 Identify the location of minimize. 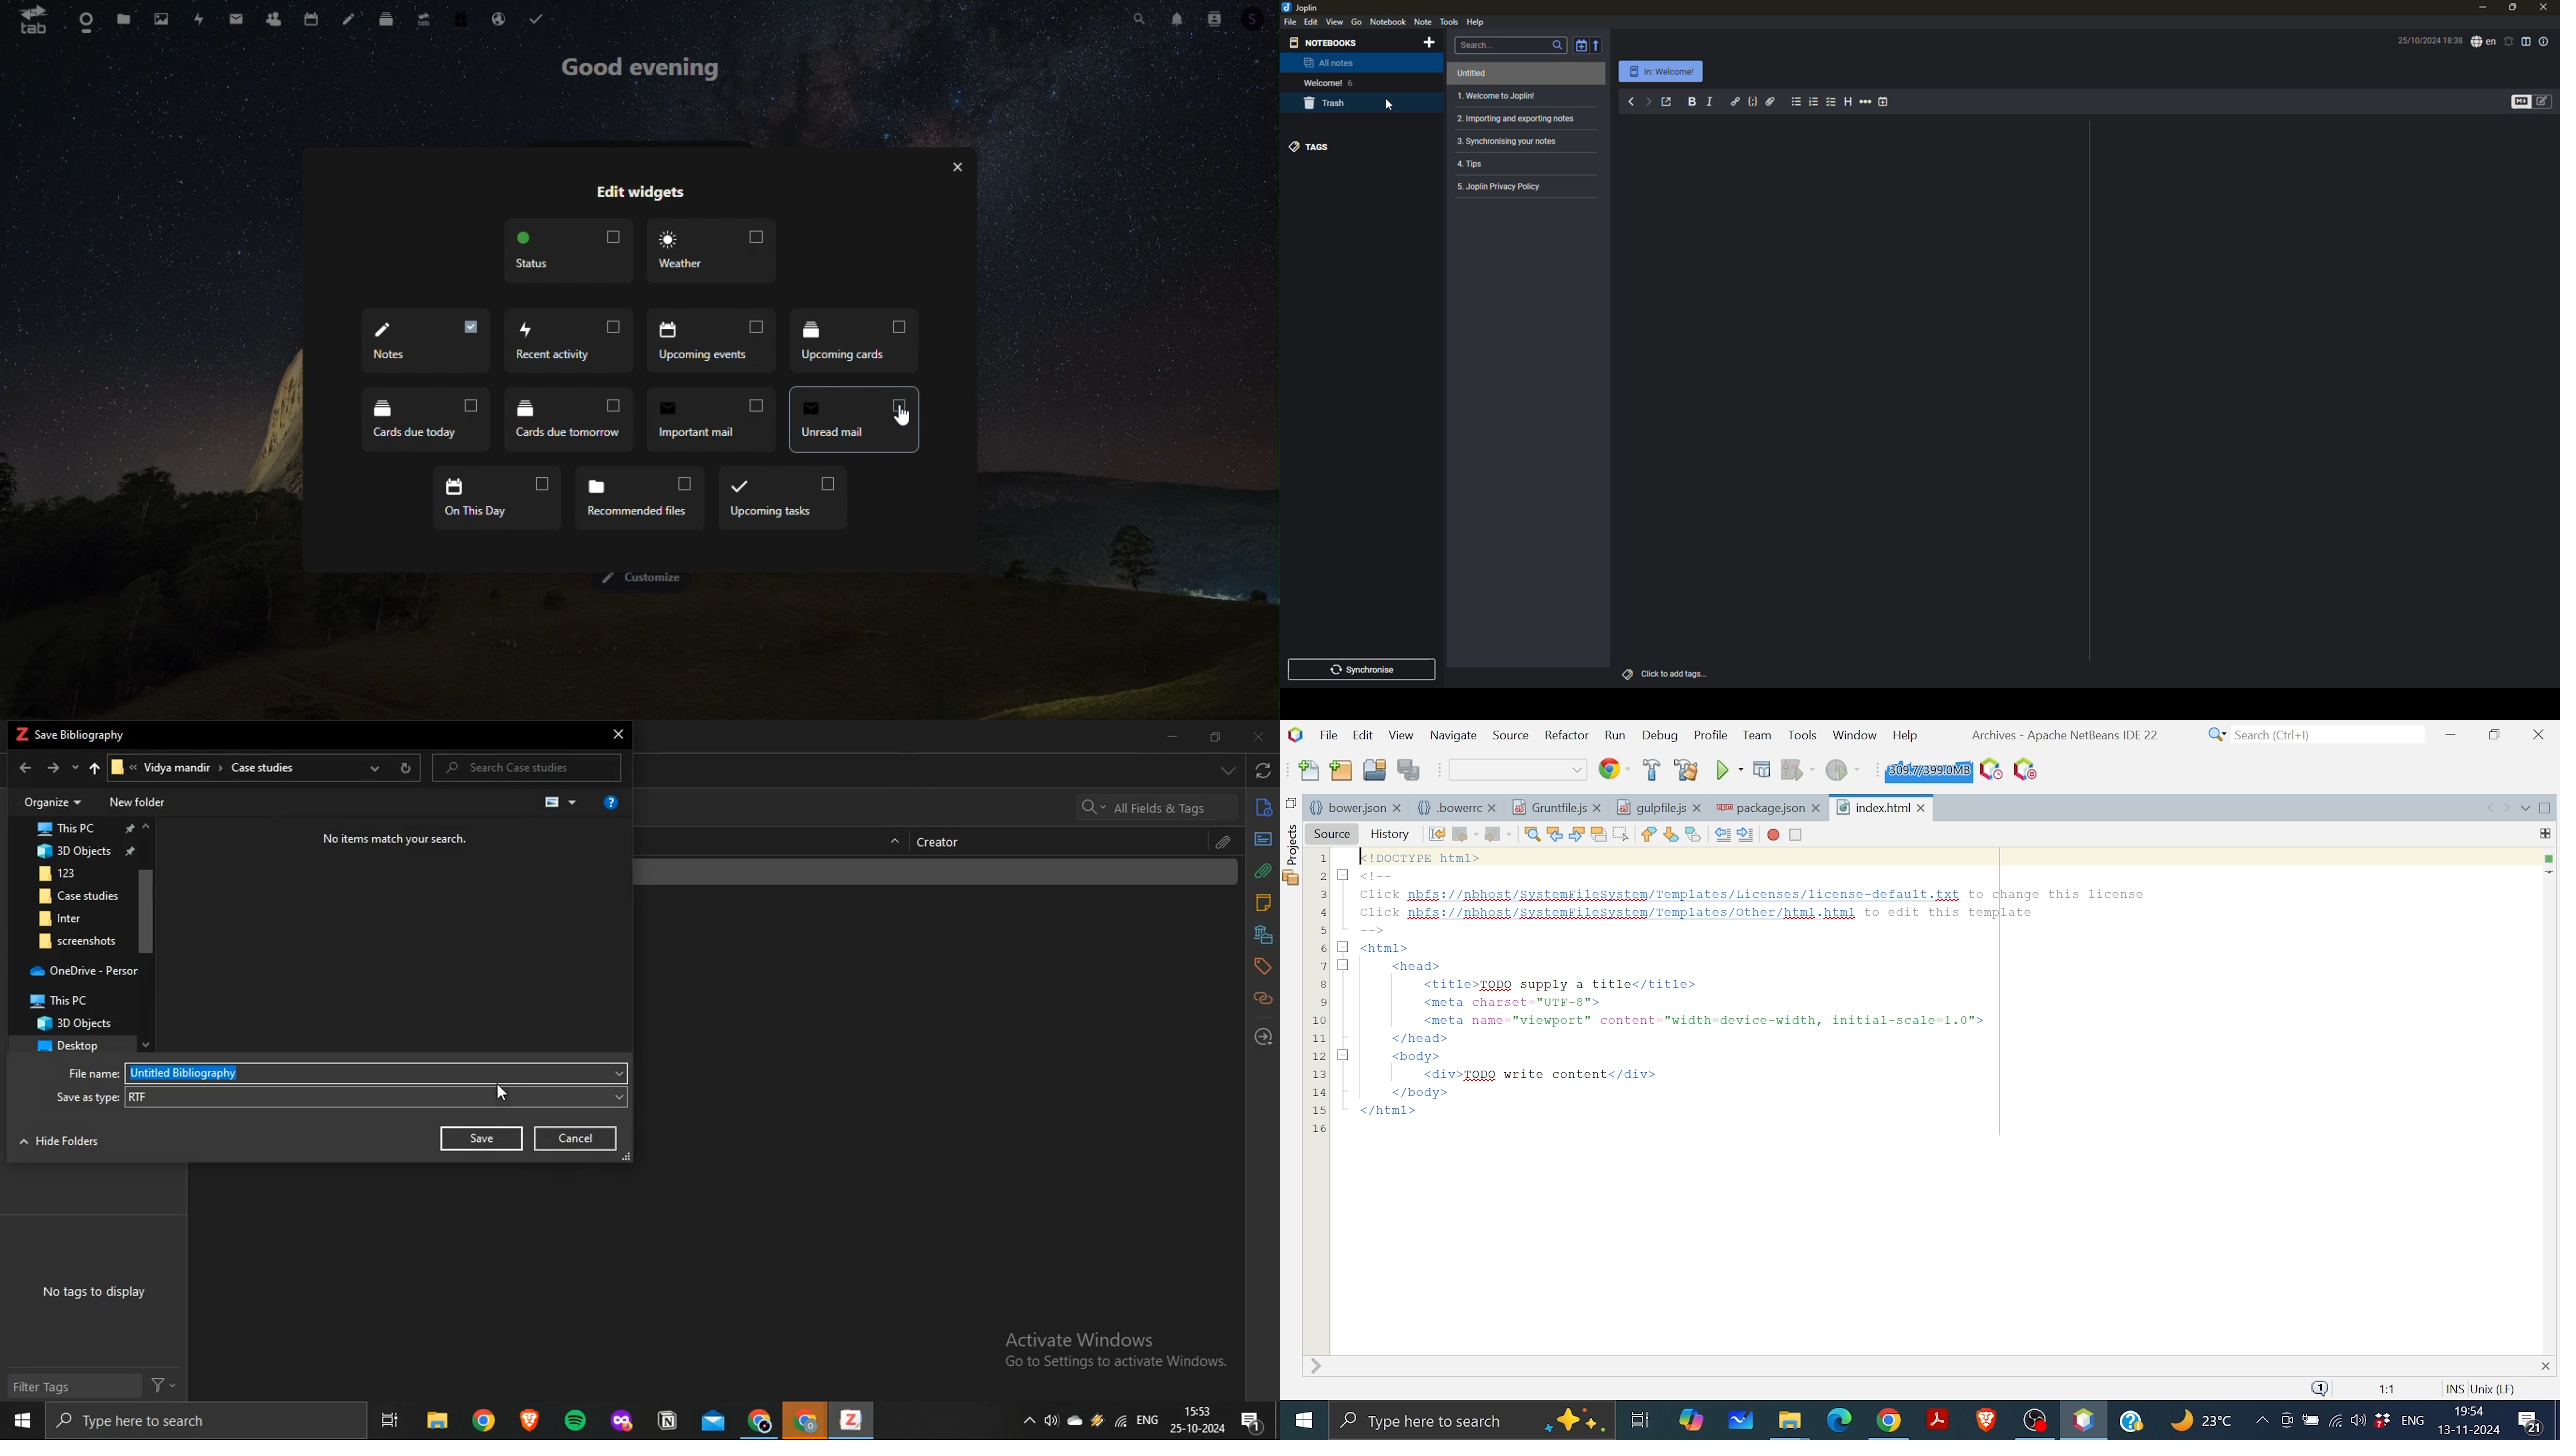
(1176, 738).